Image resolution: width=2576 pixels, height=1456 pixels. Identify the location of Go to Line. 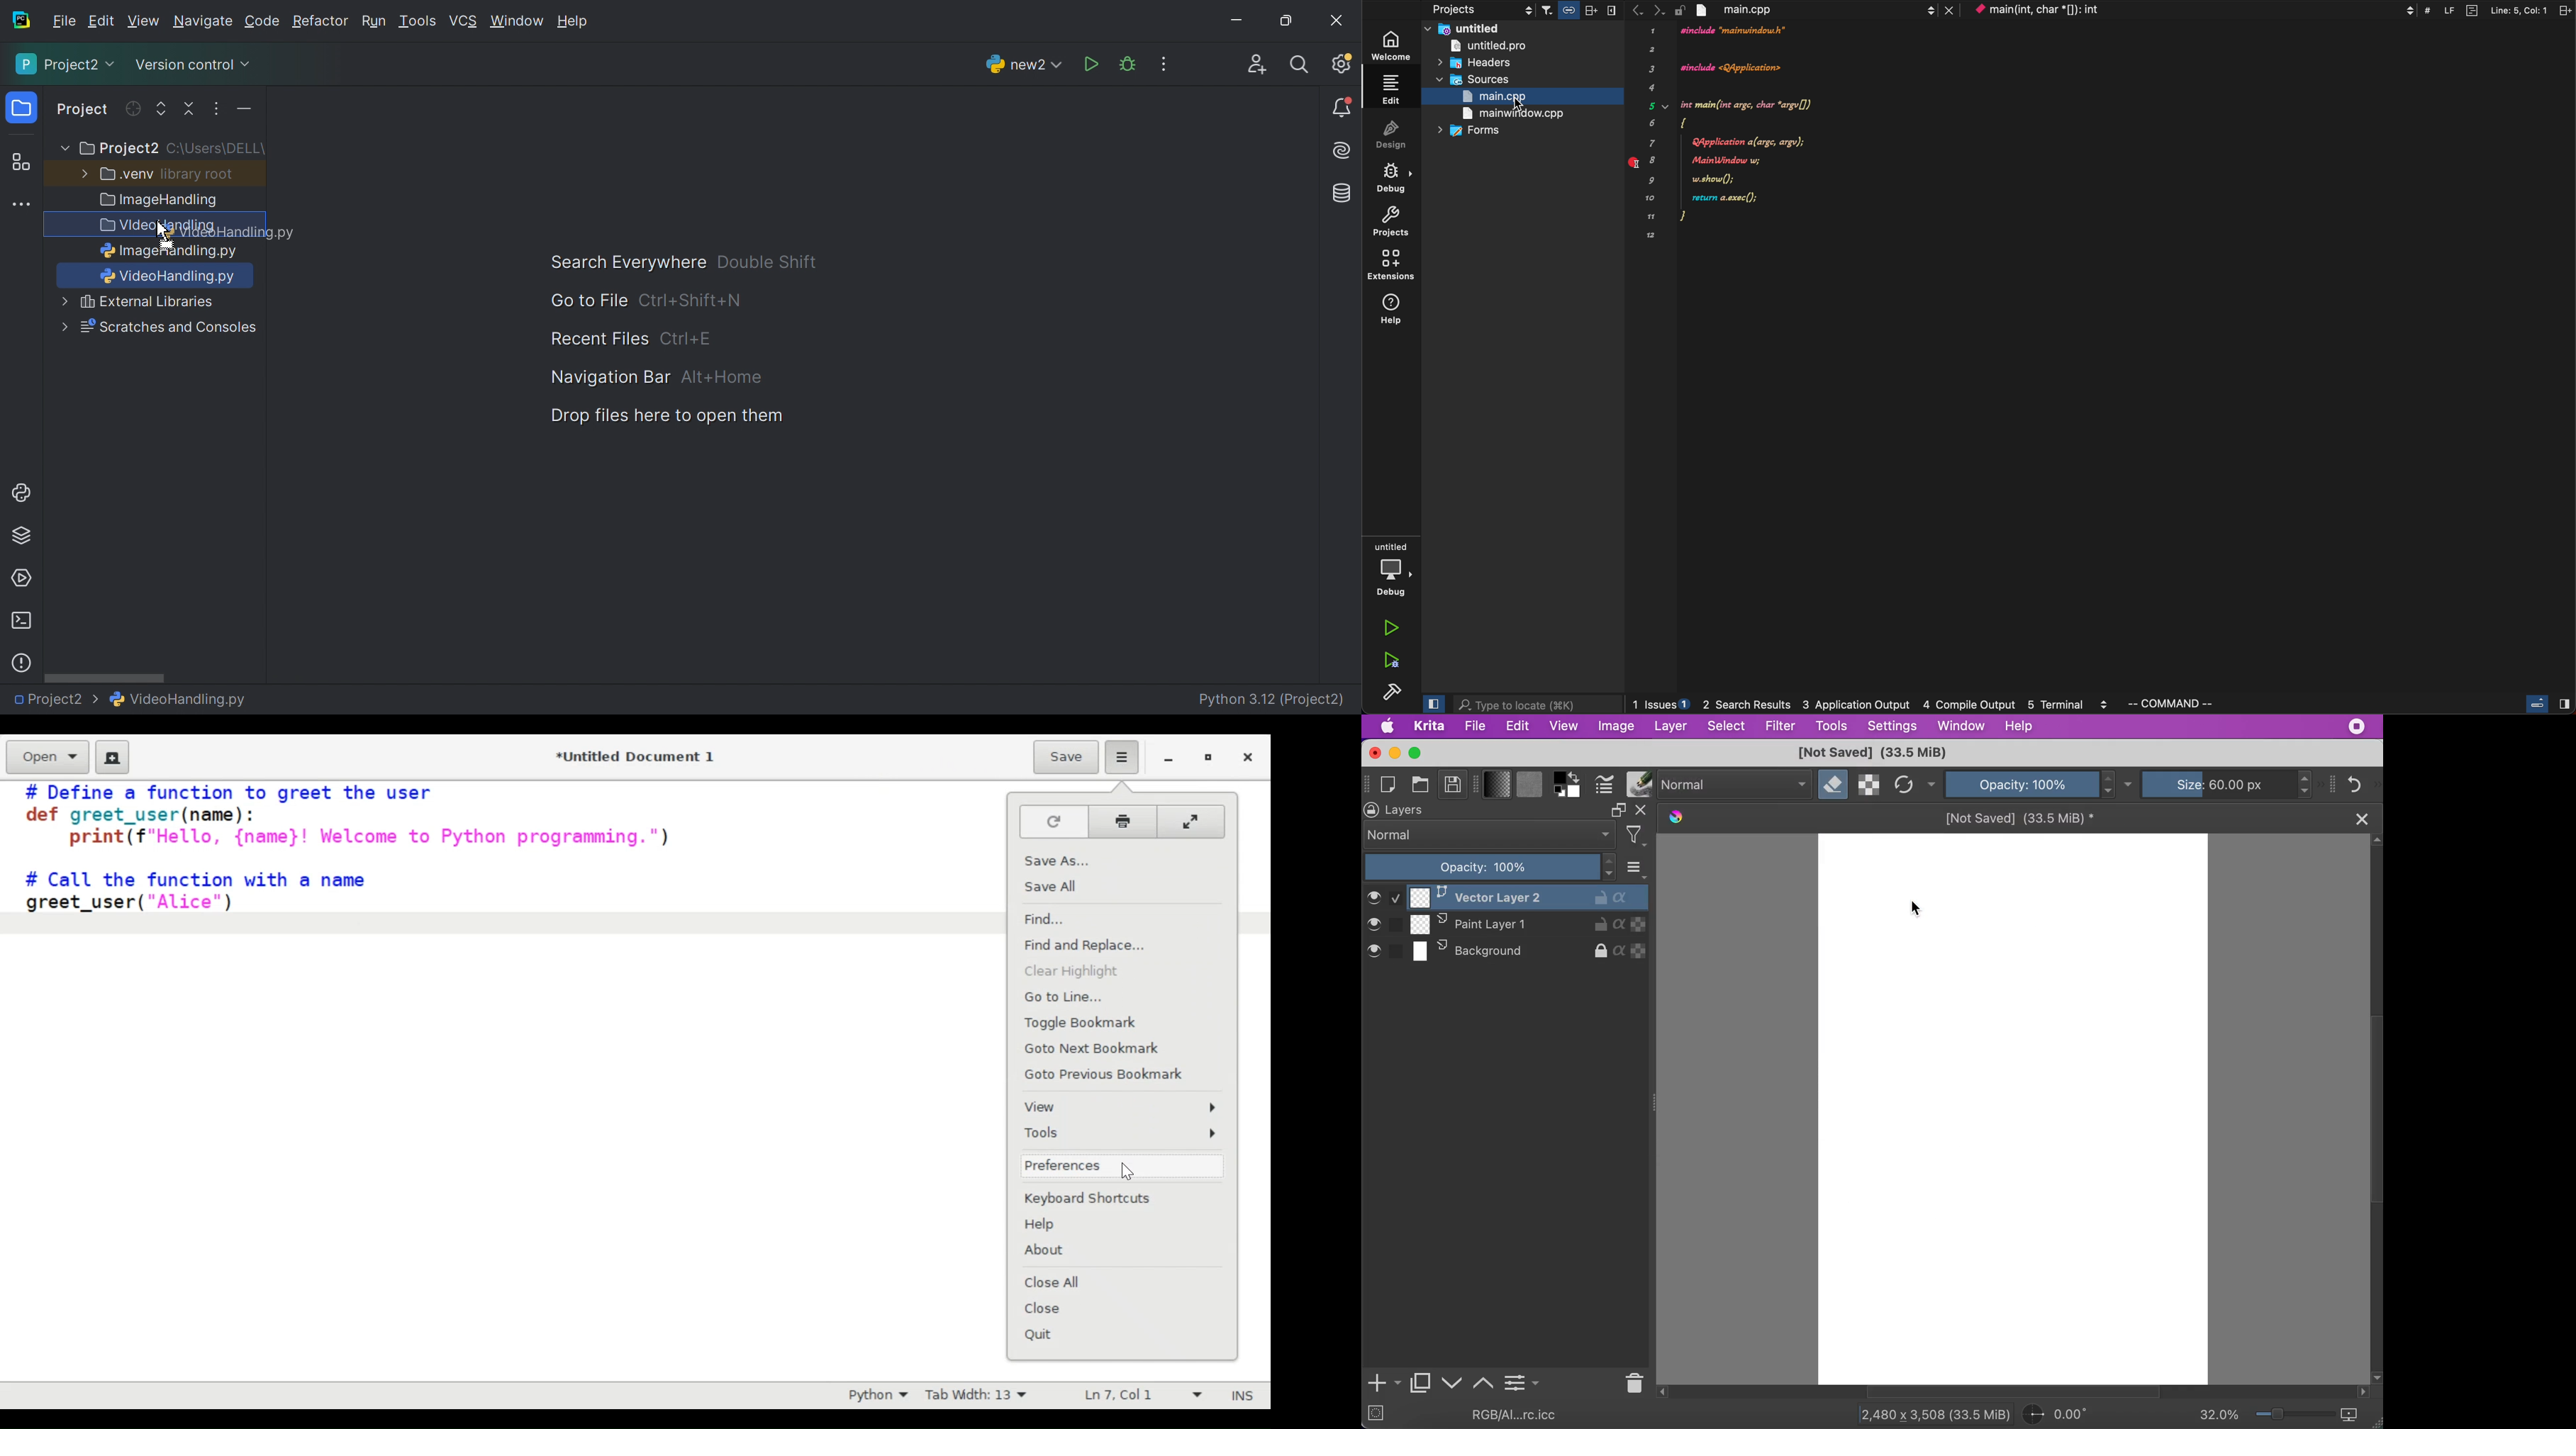
(1109, 997).